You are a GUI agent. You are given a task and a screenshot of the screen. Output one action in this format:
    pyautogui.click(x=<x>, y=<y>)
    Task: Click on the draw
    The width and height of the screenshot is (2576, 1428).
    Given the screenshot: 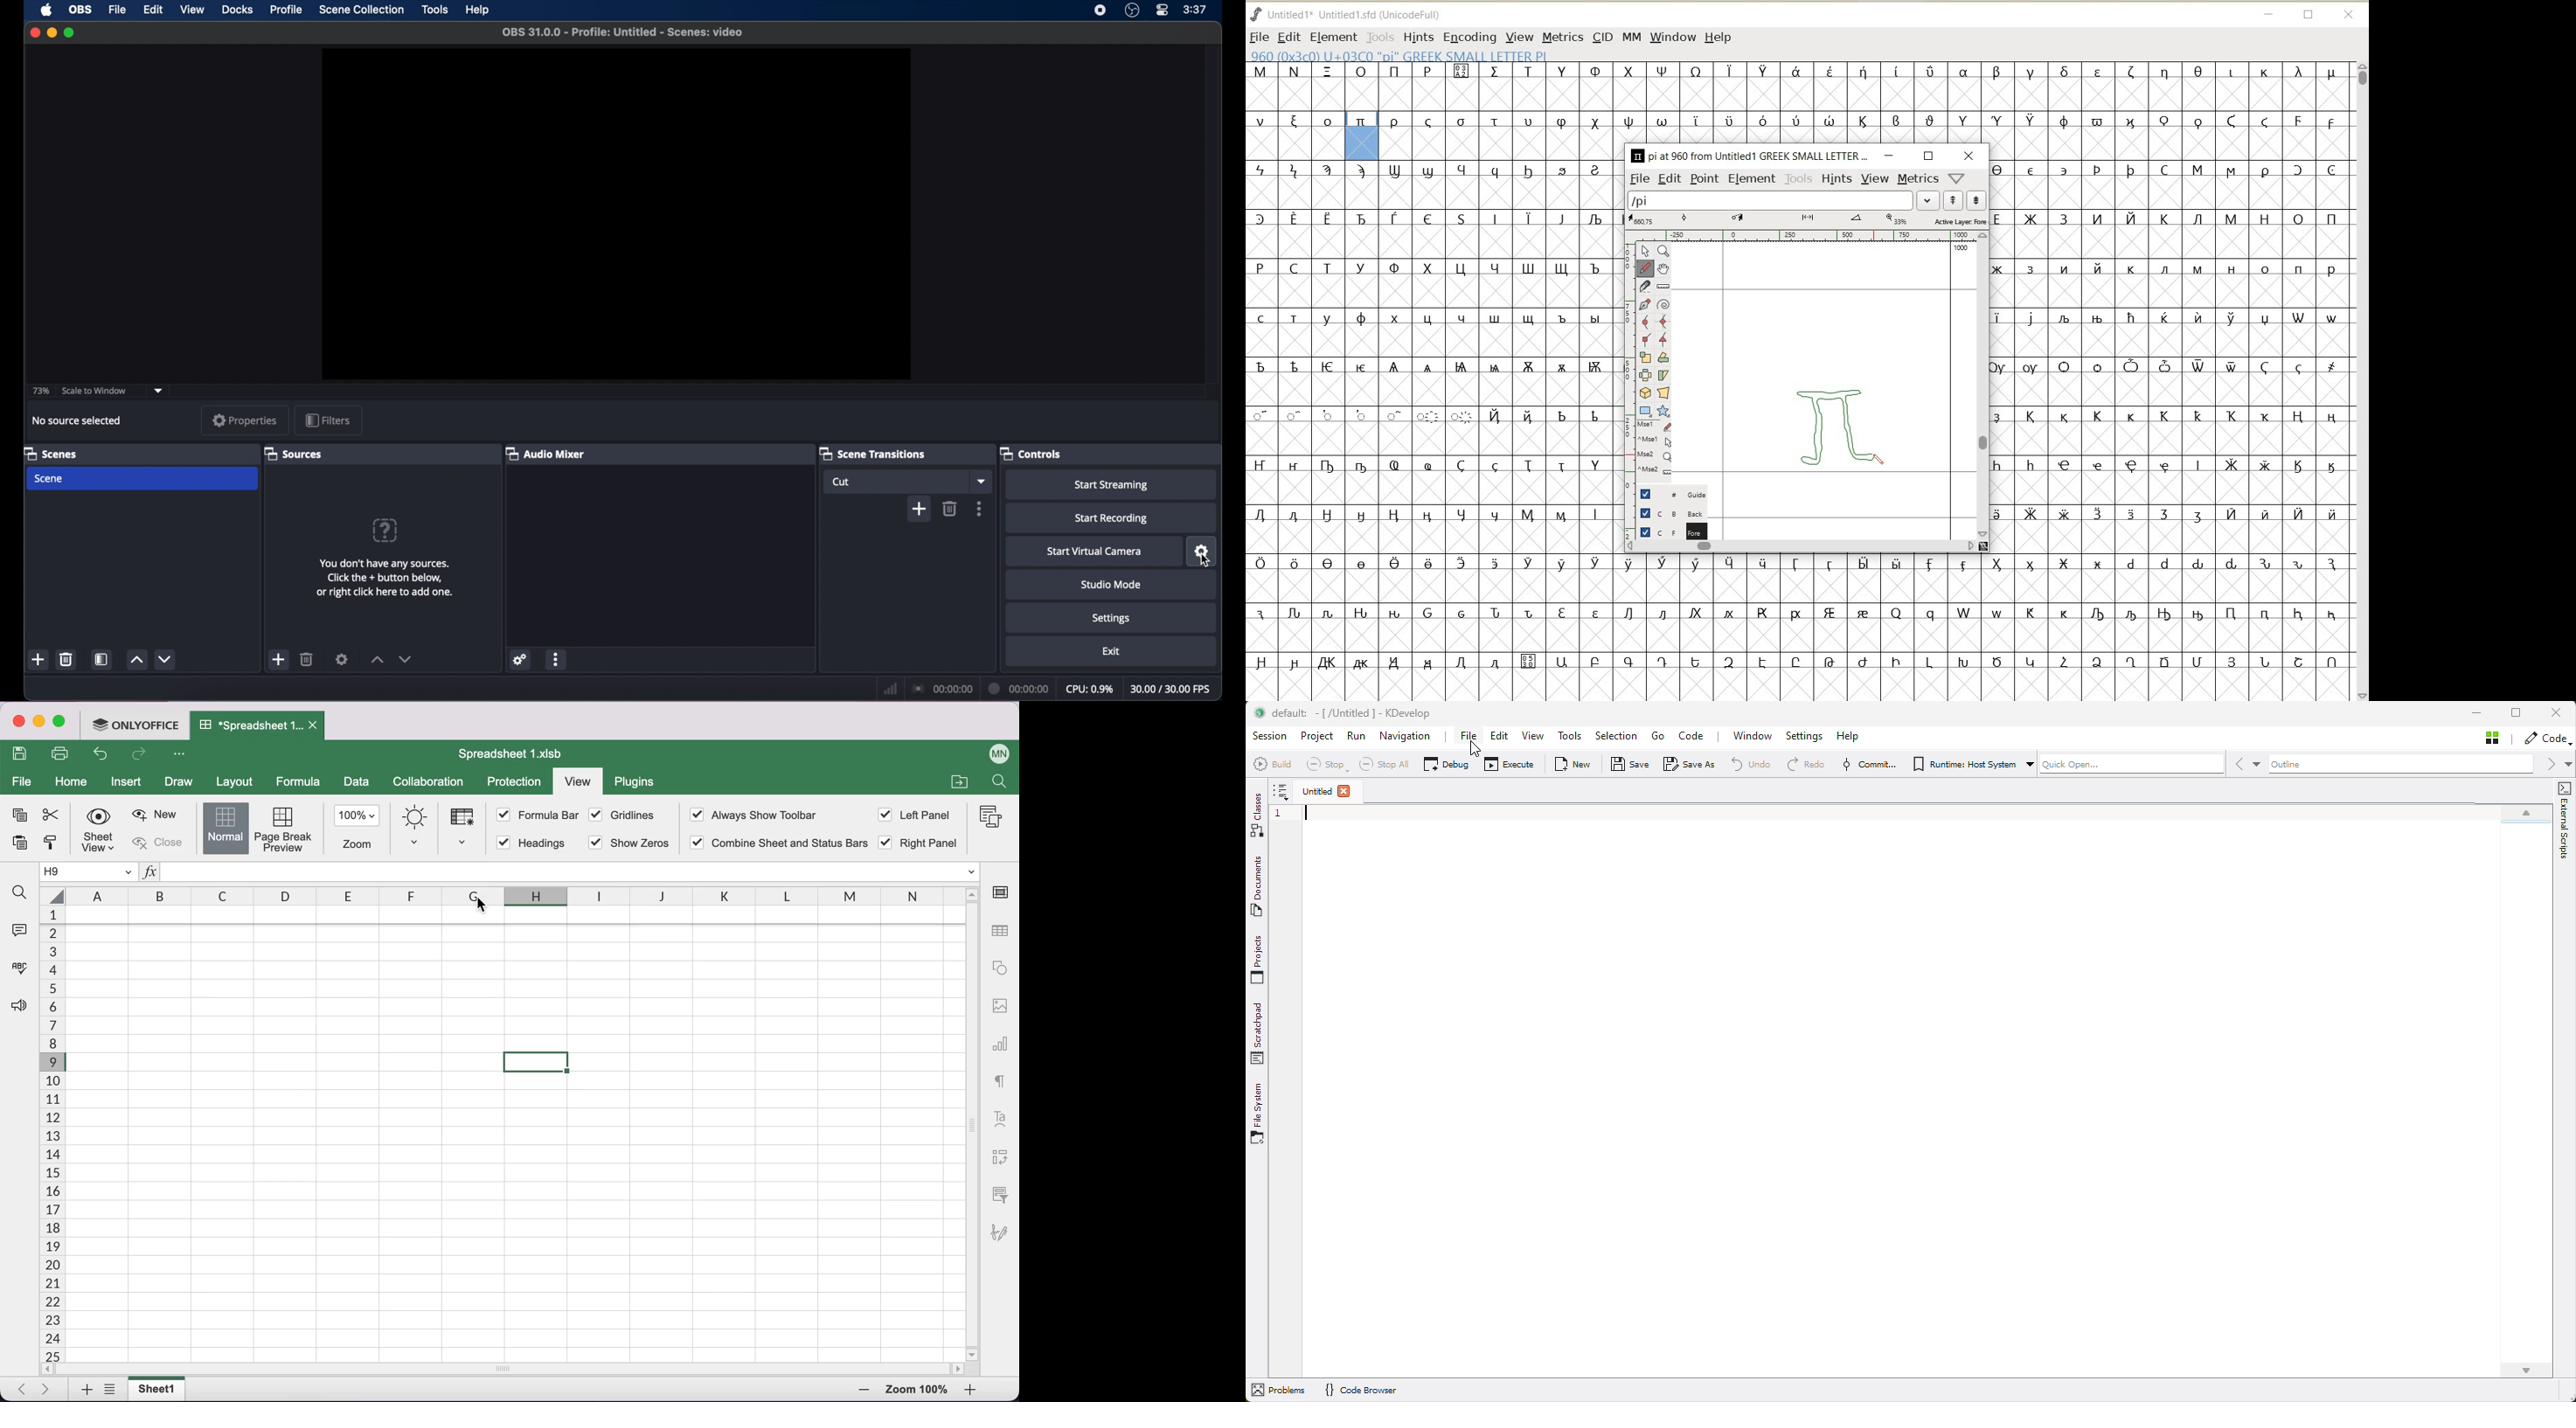 What is the action you would take?
    pyautogui.click(x=182, y=783)
    